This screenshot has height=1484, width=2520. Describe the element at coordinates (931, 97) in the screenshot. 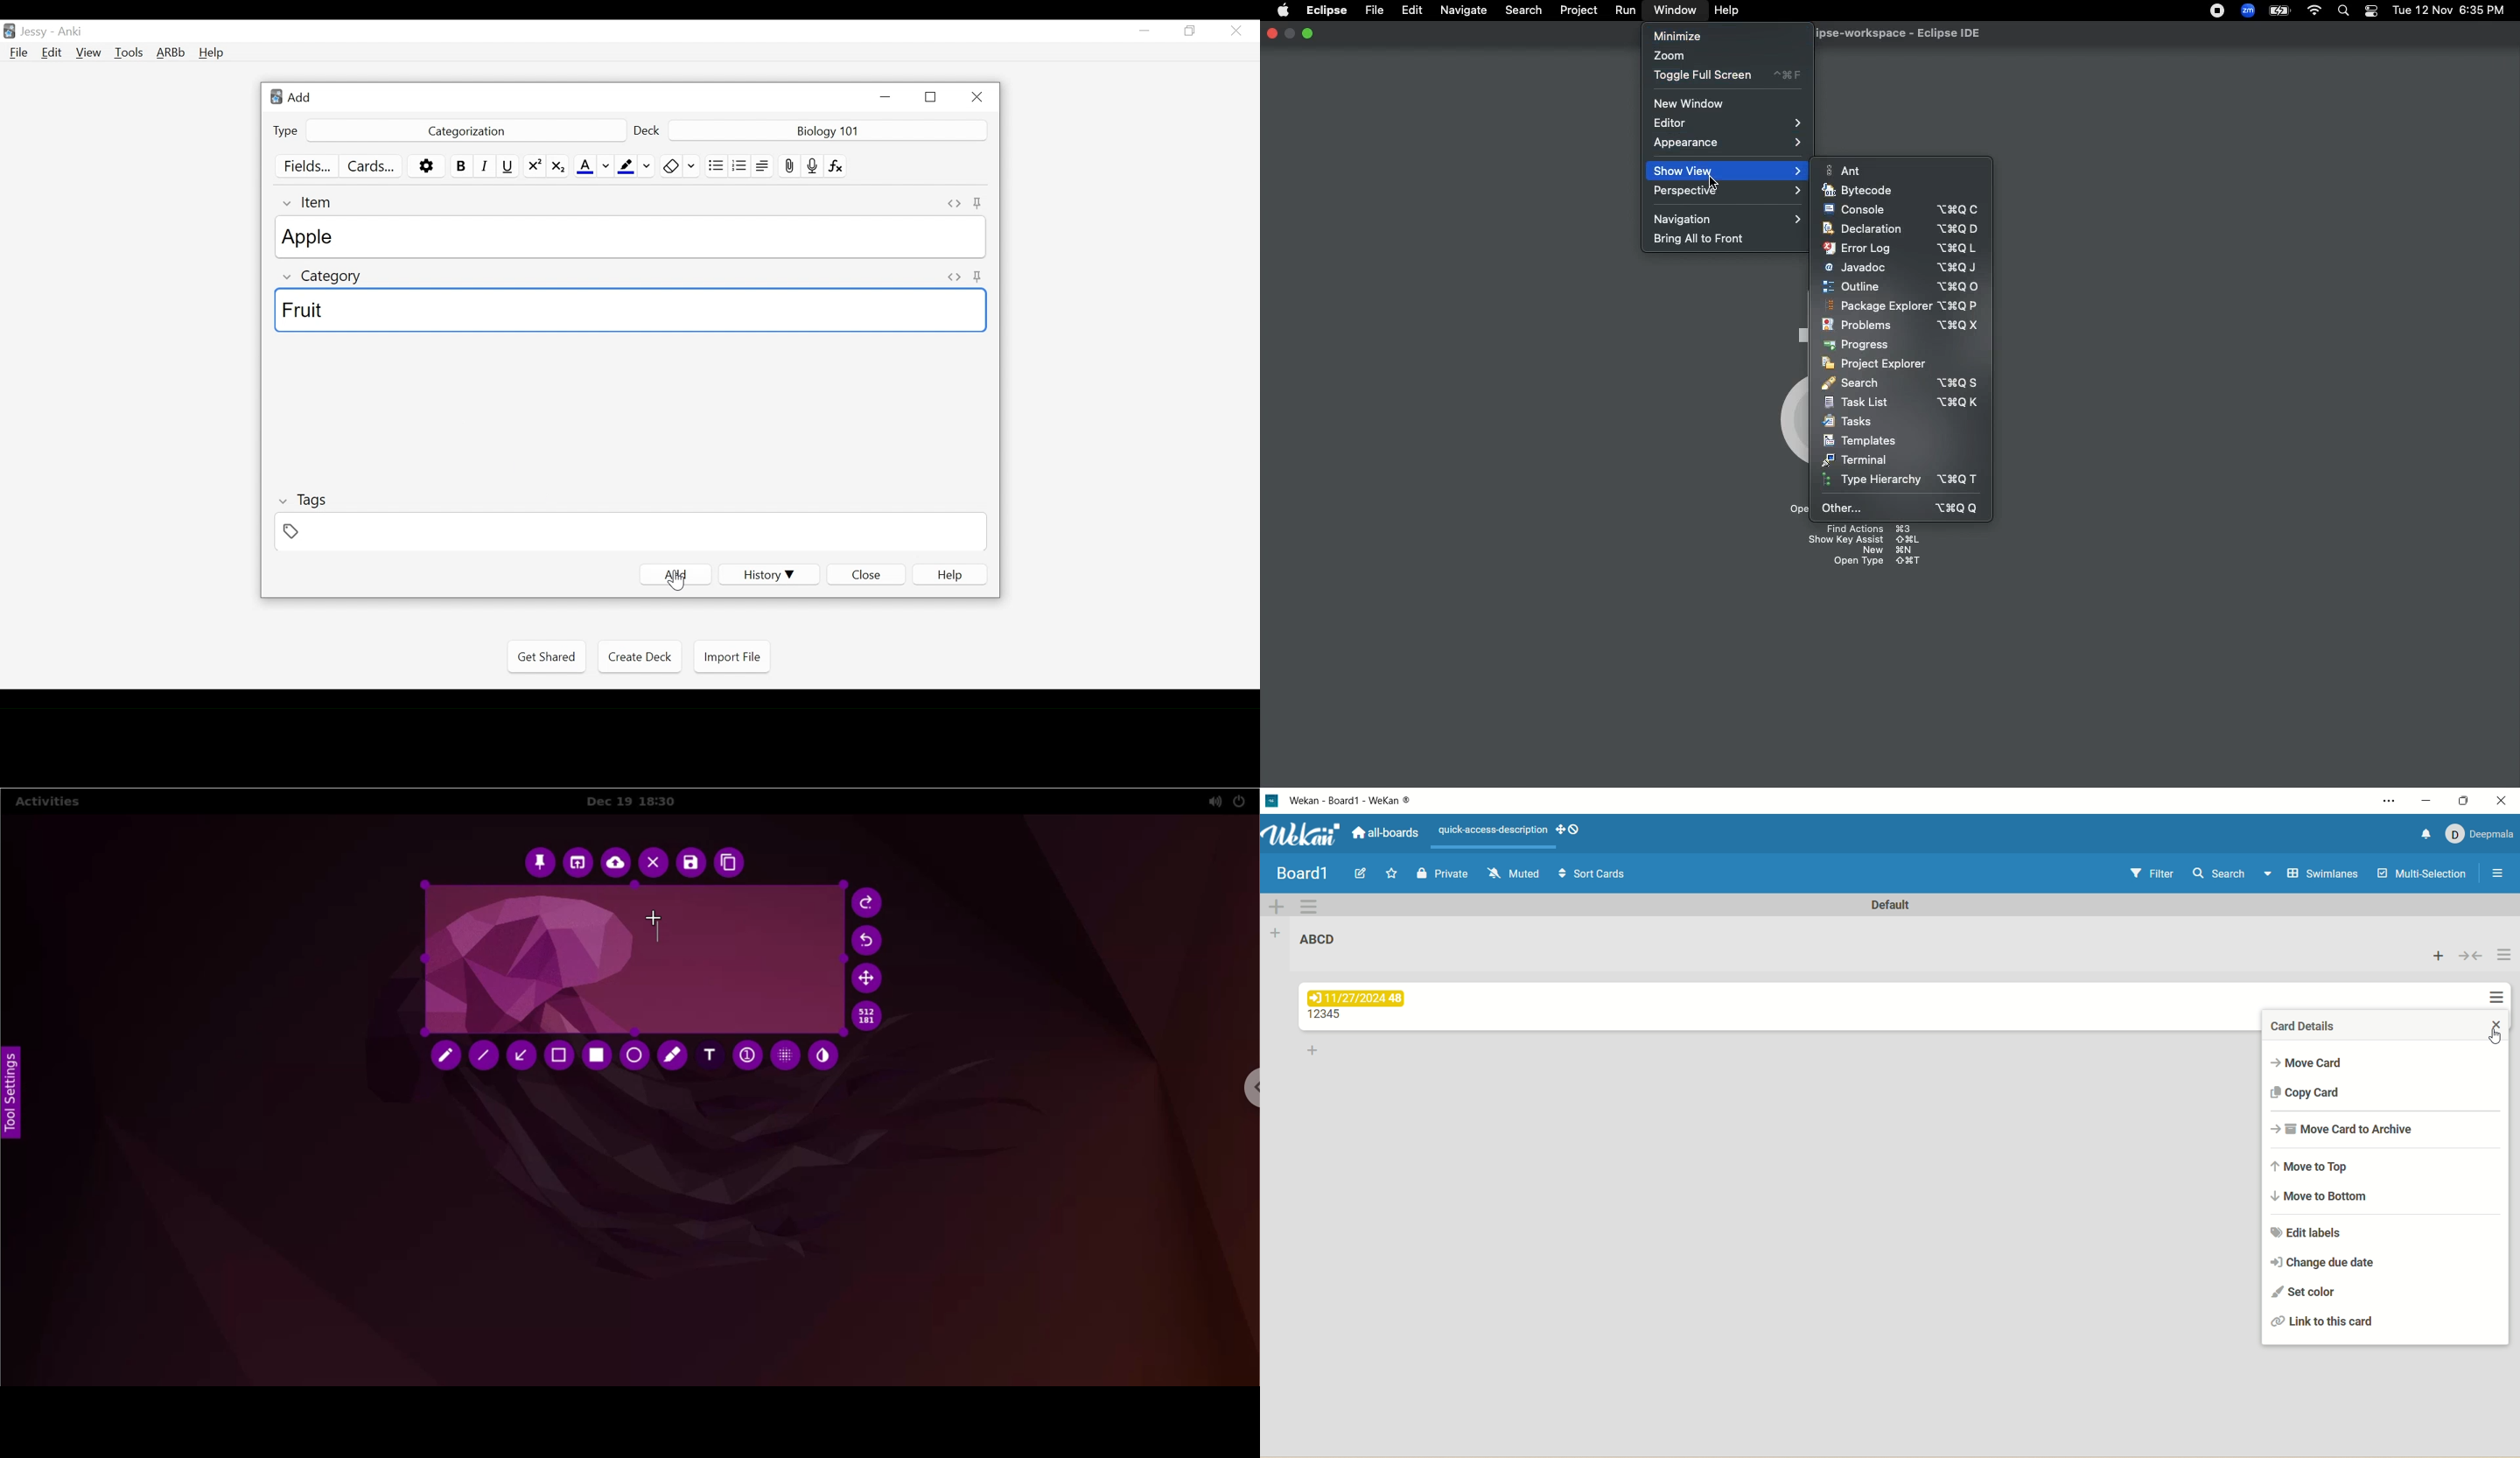

I see `Restore` at that location.